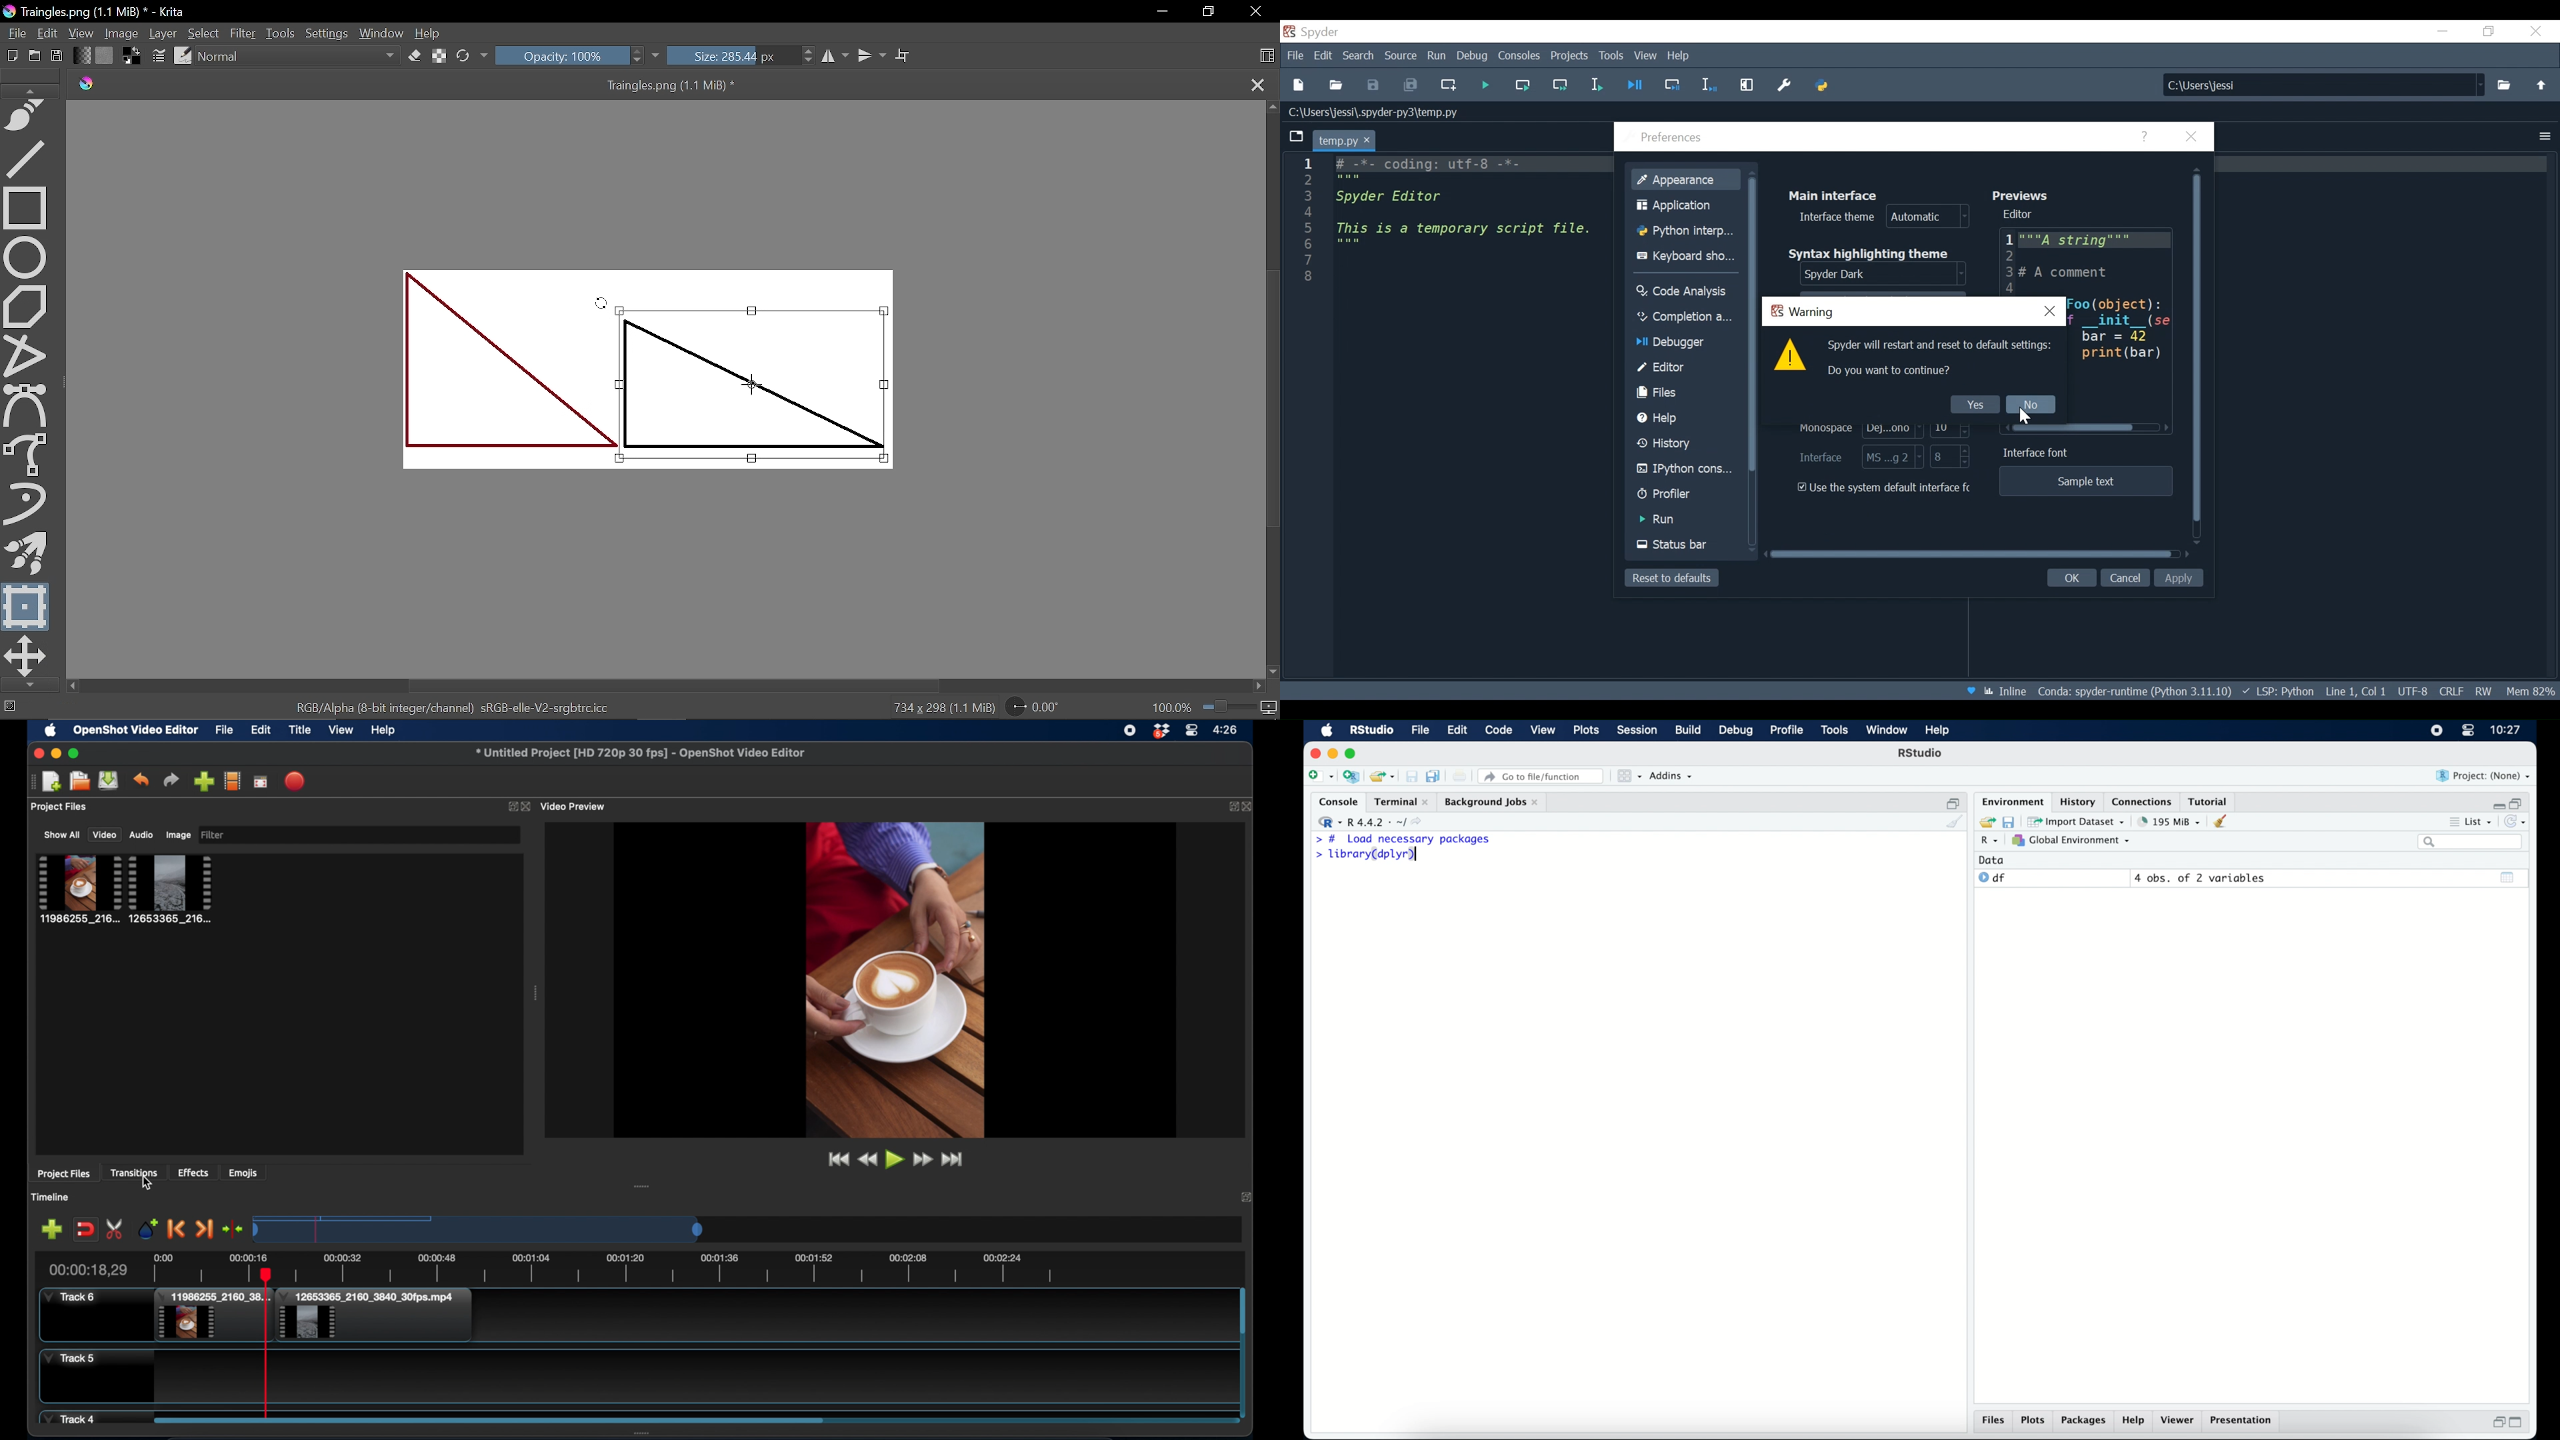  What do you see at coordinates (895, 979) in the screenshot?
I see `video preview` at bounding box center [895, 979].